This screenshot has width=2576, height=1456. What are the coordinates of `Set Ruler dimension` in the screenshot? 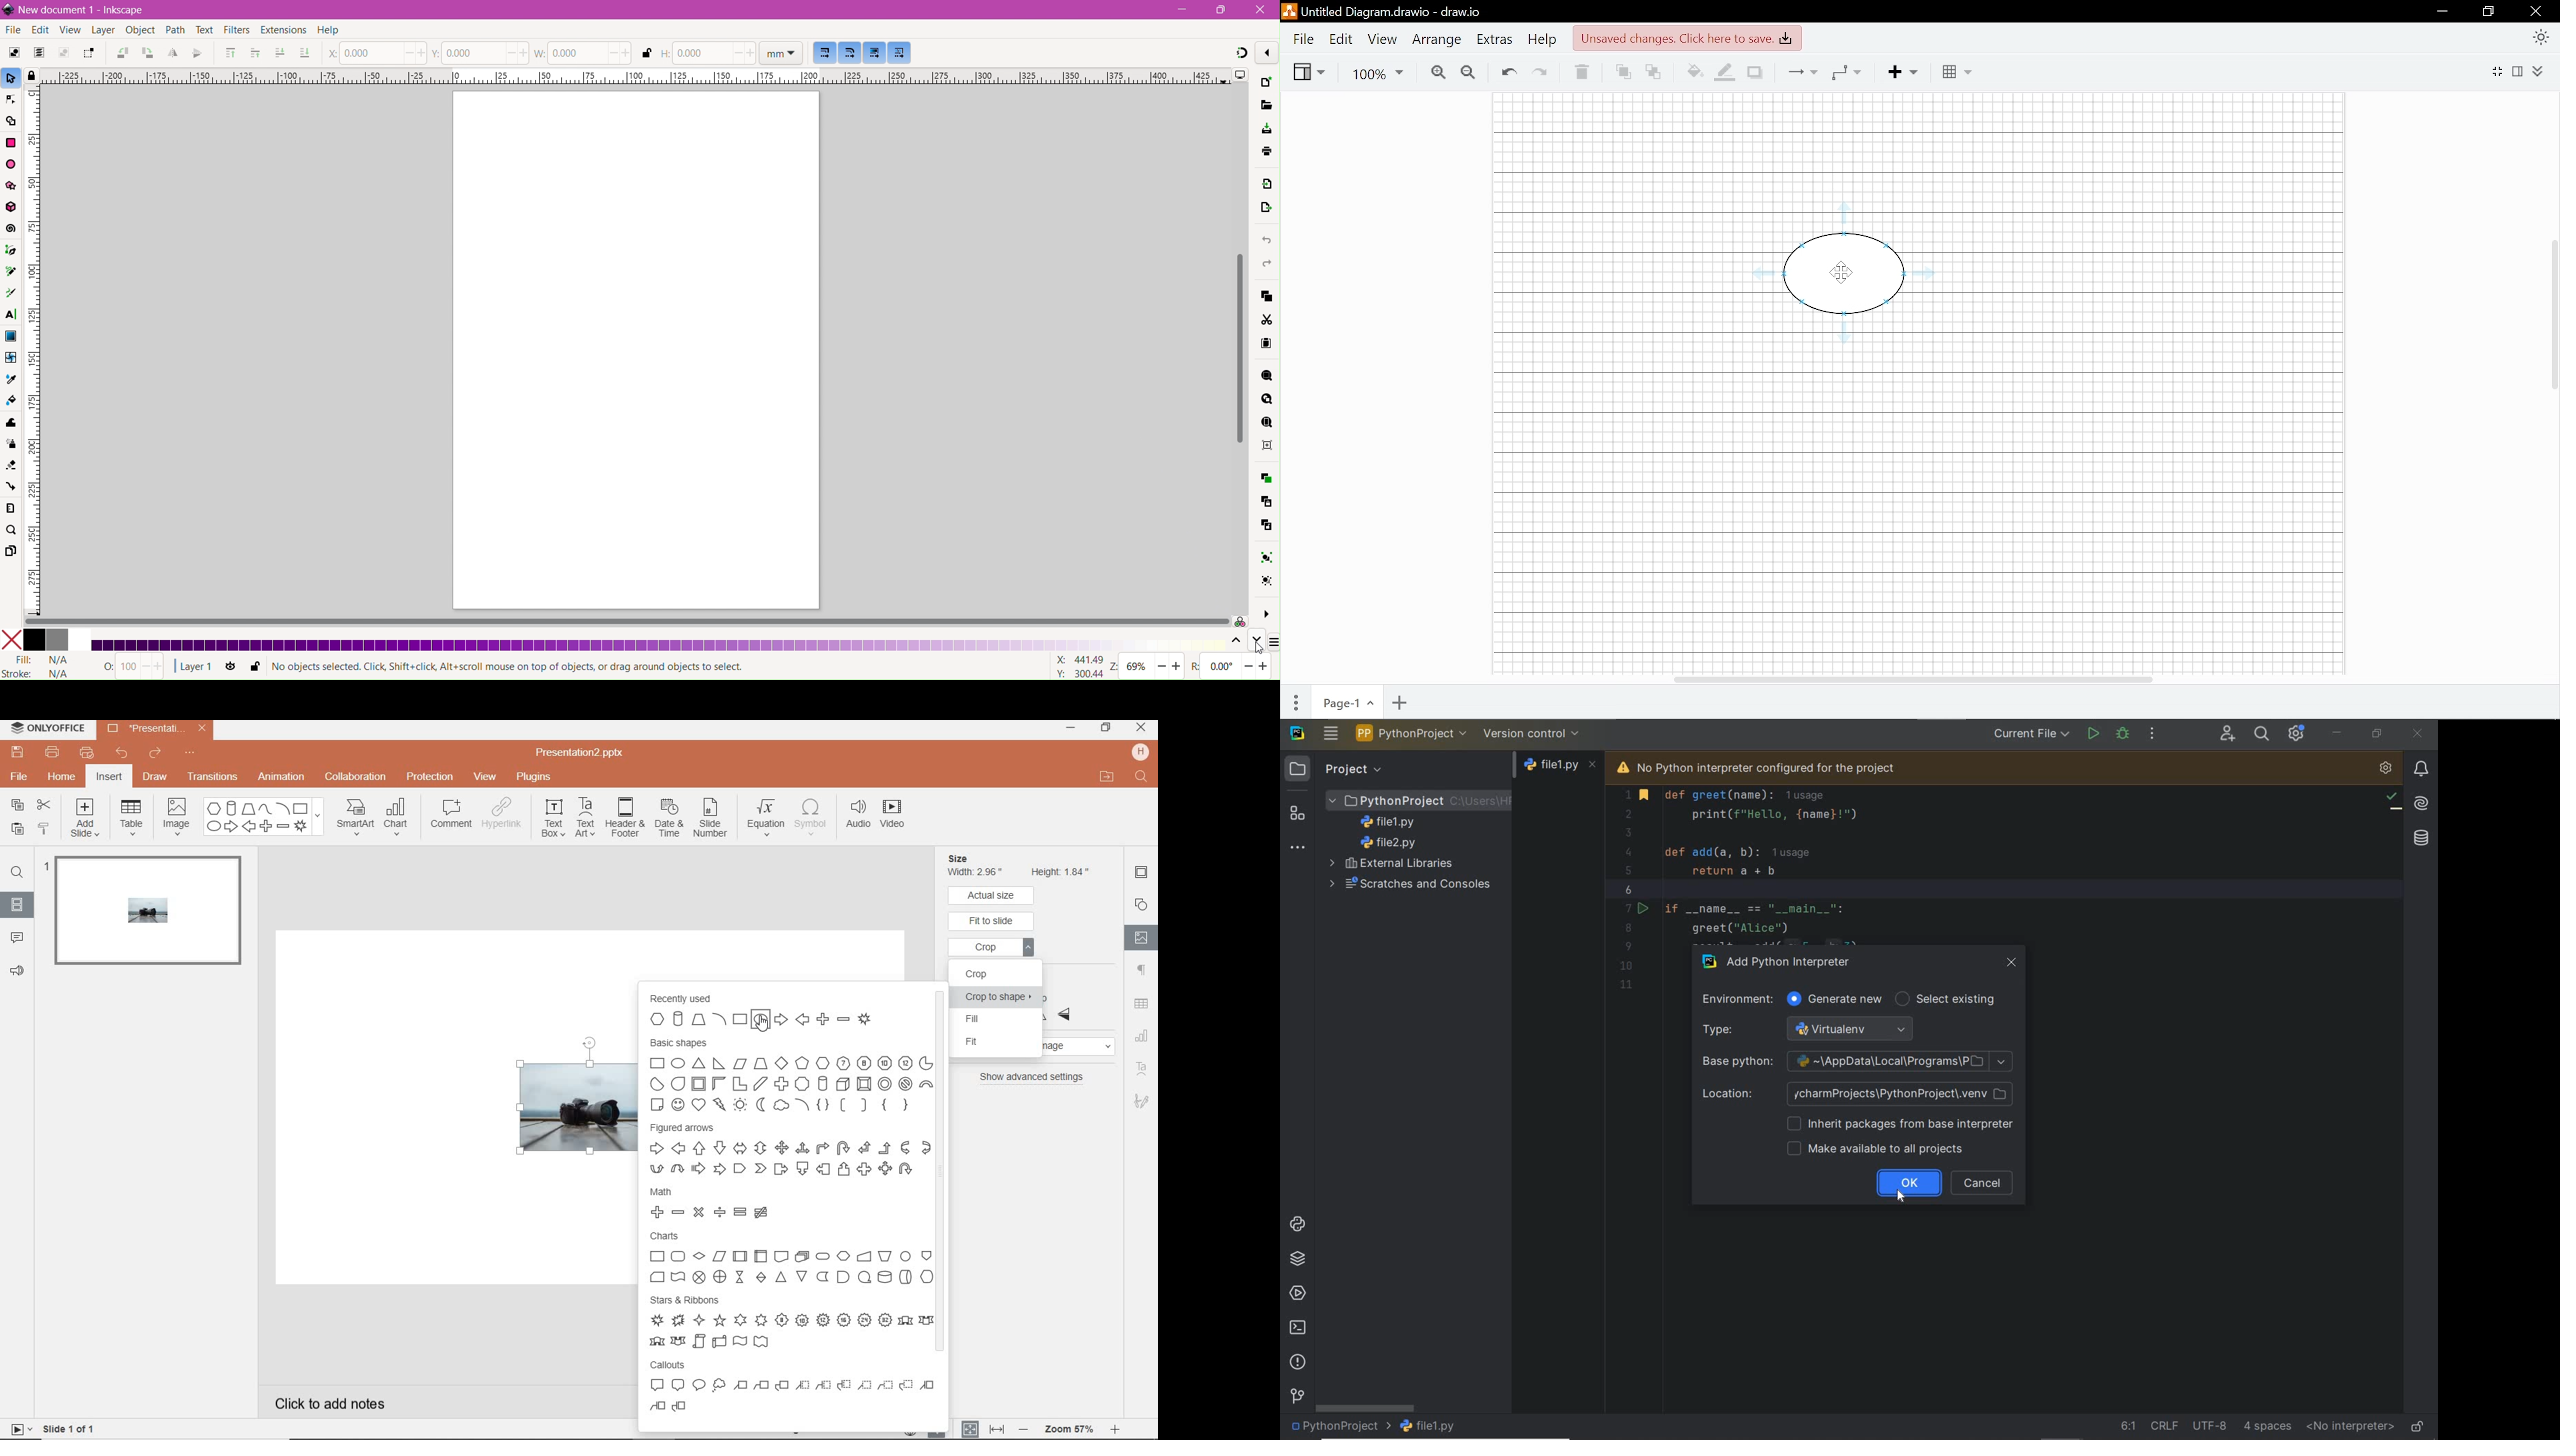 It's located at (781, 53).